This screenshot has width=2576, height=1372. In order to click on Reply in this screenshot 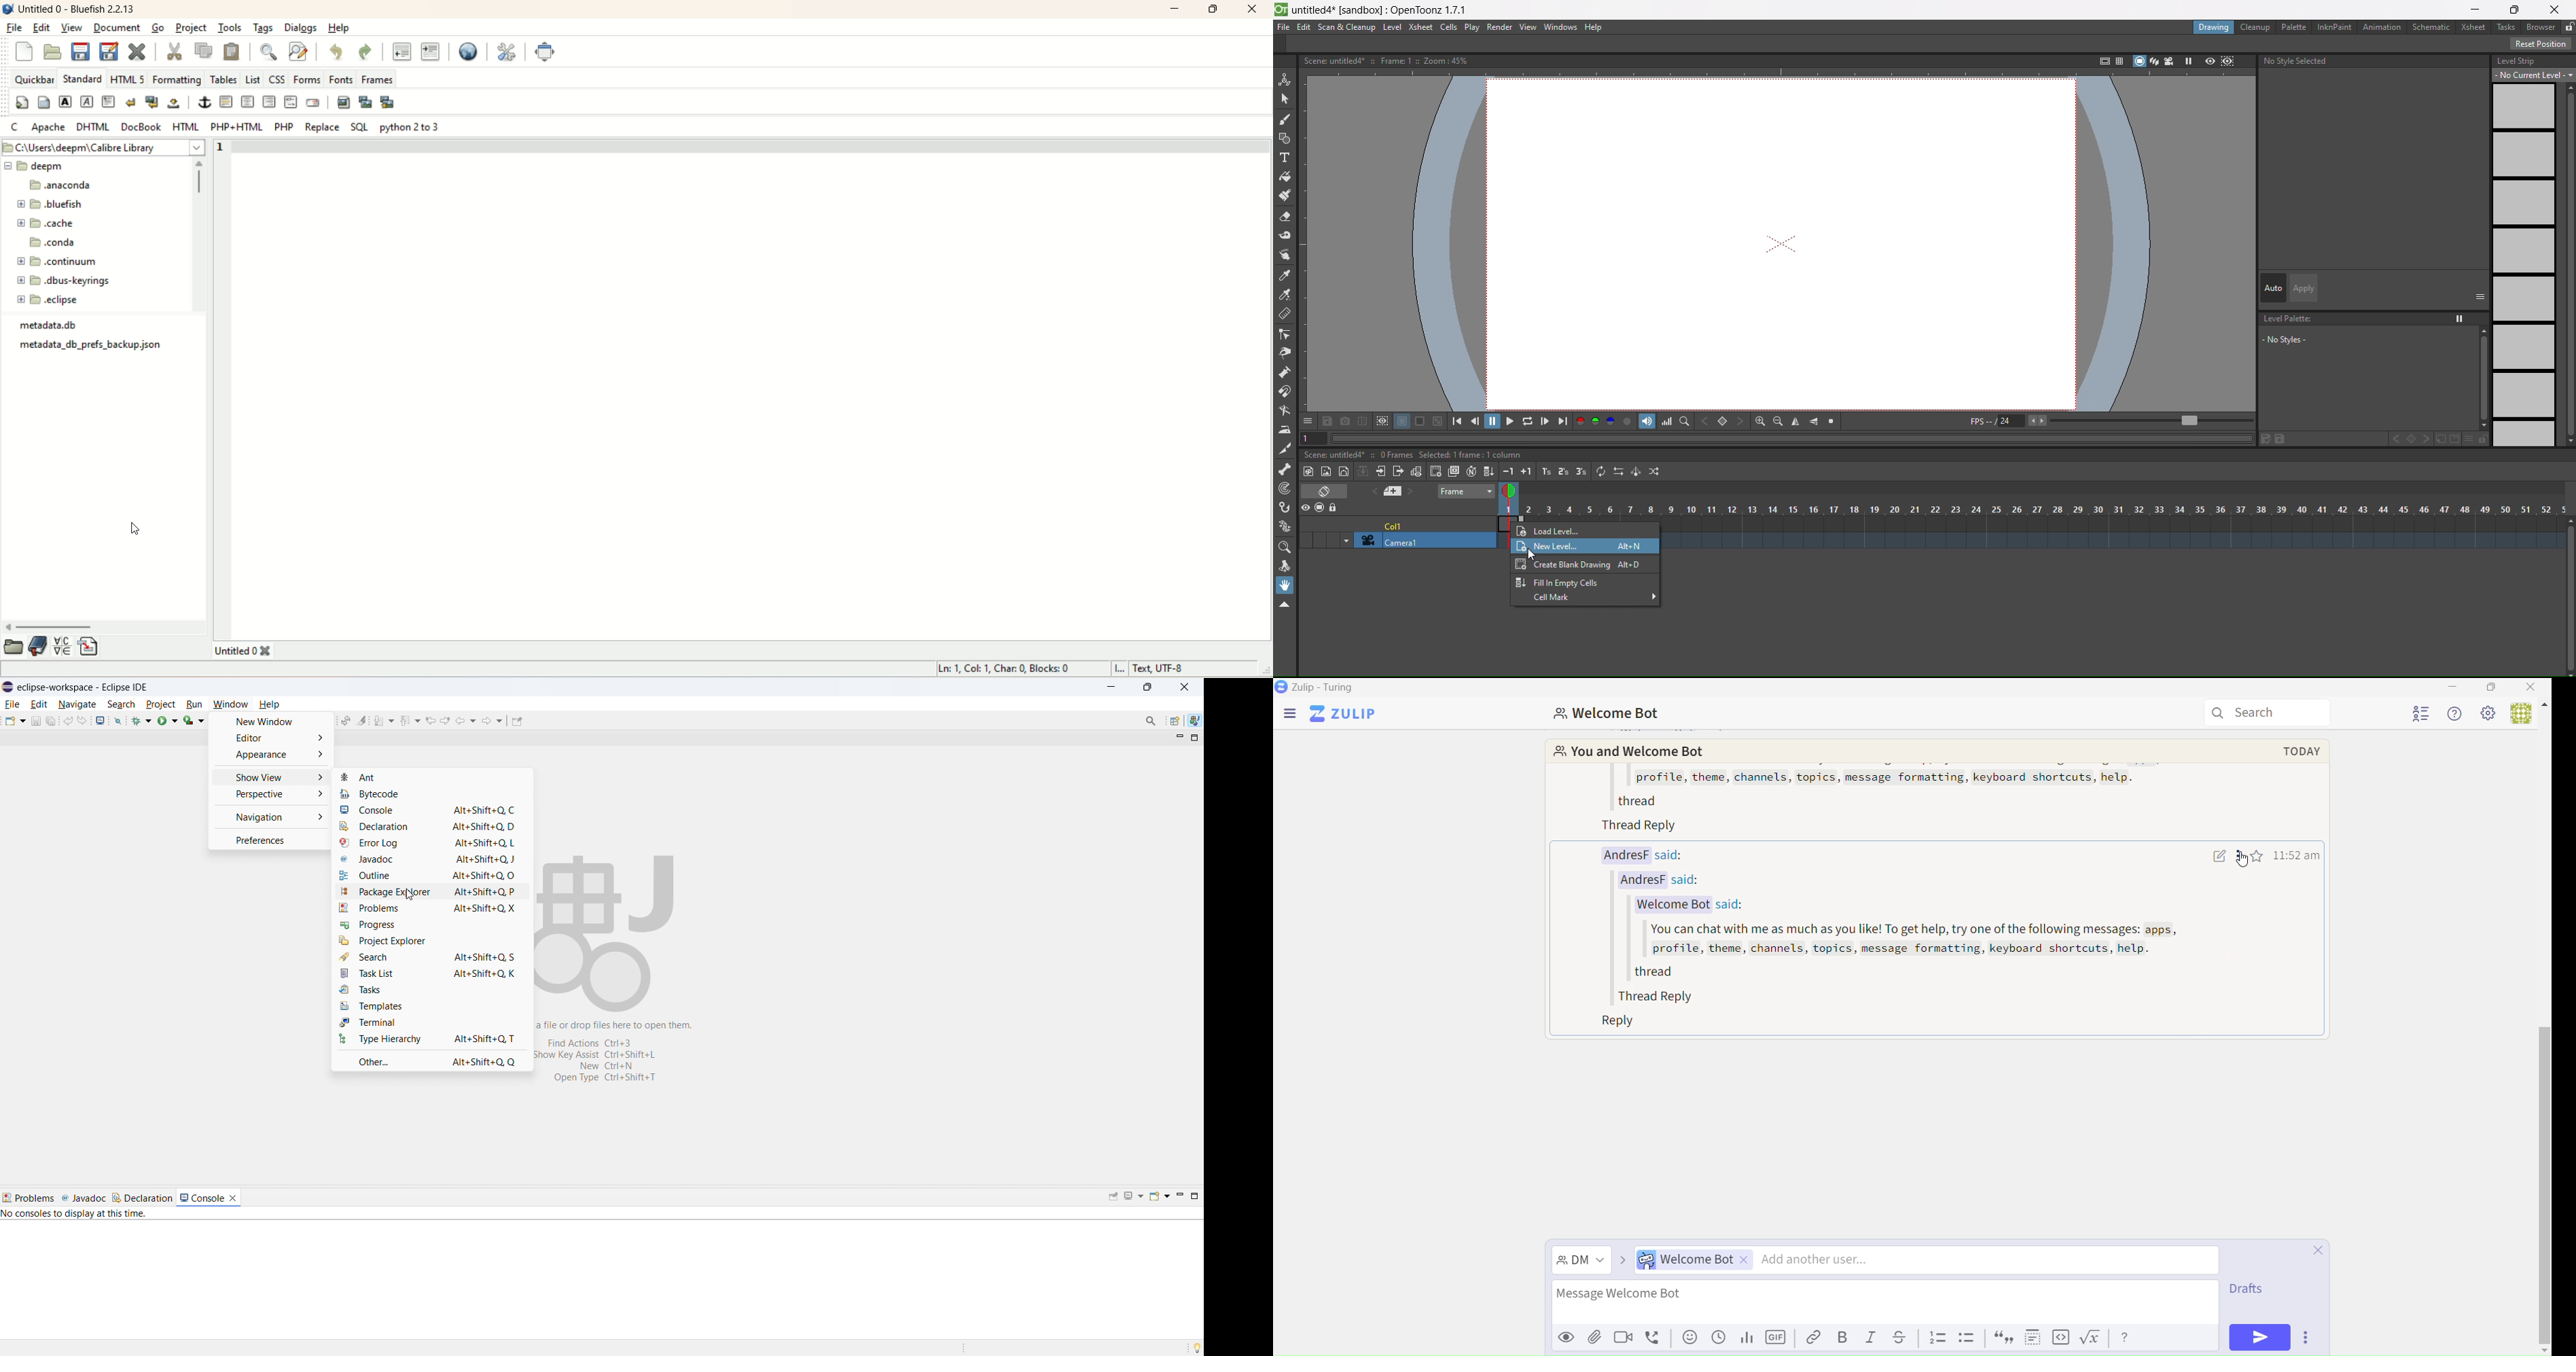, I will do `click(1609, 1022)`.